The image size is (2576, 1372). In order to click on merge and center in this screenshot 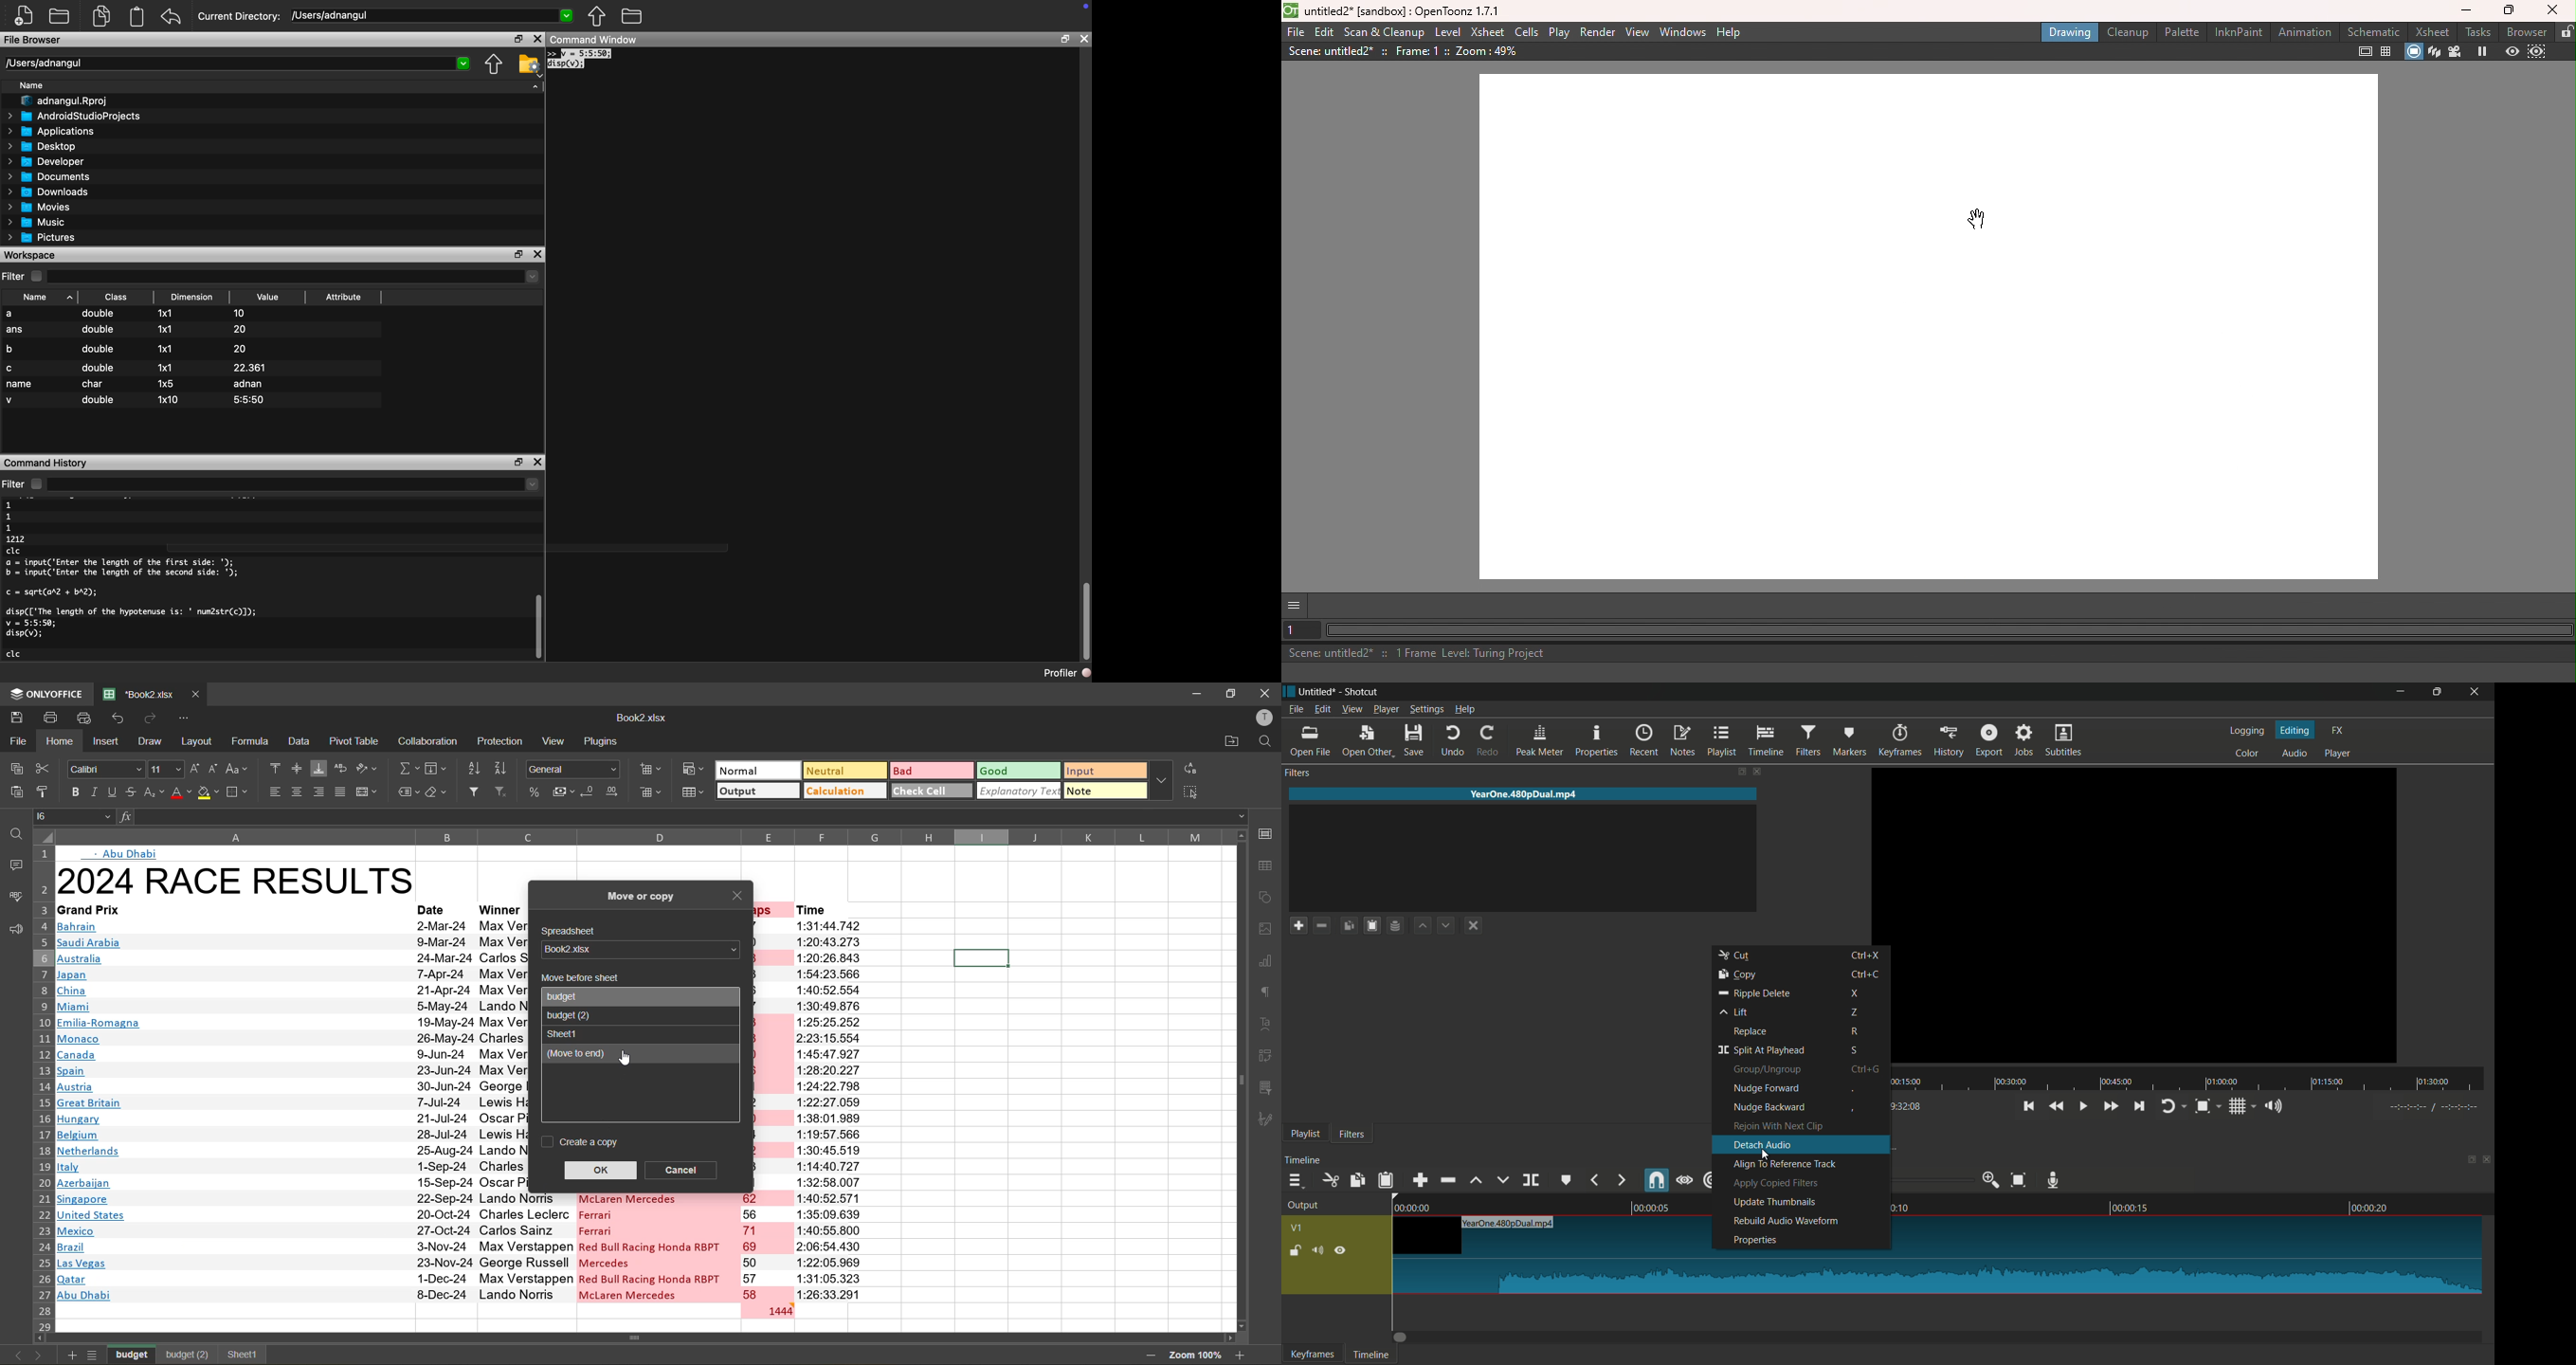, I will do `click(369, 791)`.